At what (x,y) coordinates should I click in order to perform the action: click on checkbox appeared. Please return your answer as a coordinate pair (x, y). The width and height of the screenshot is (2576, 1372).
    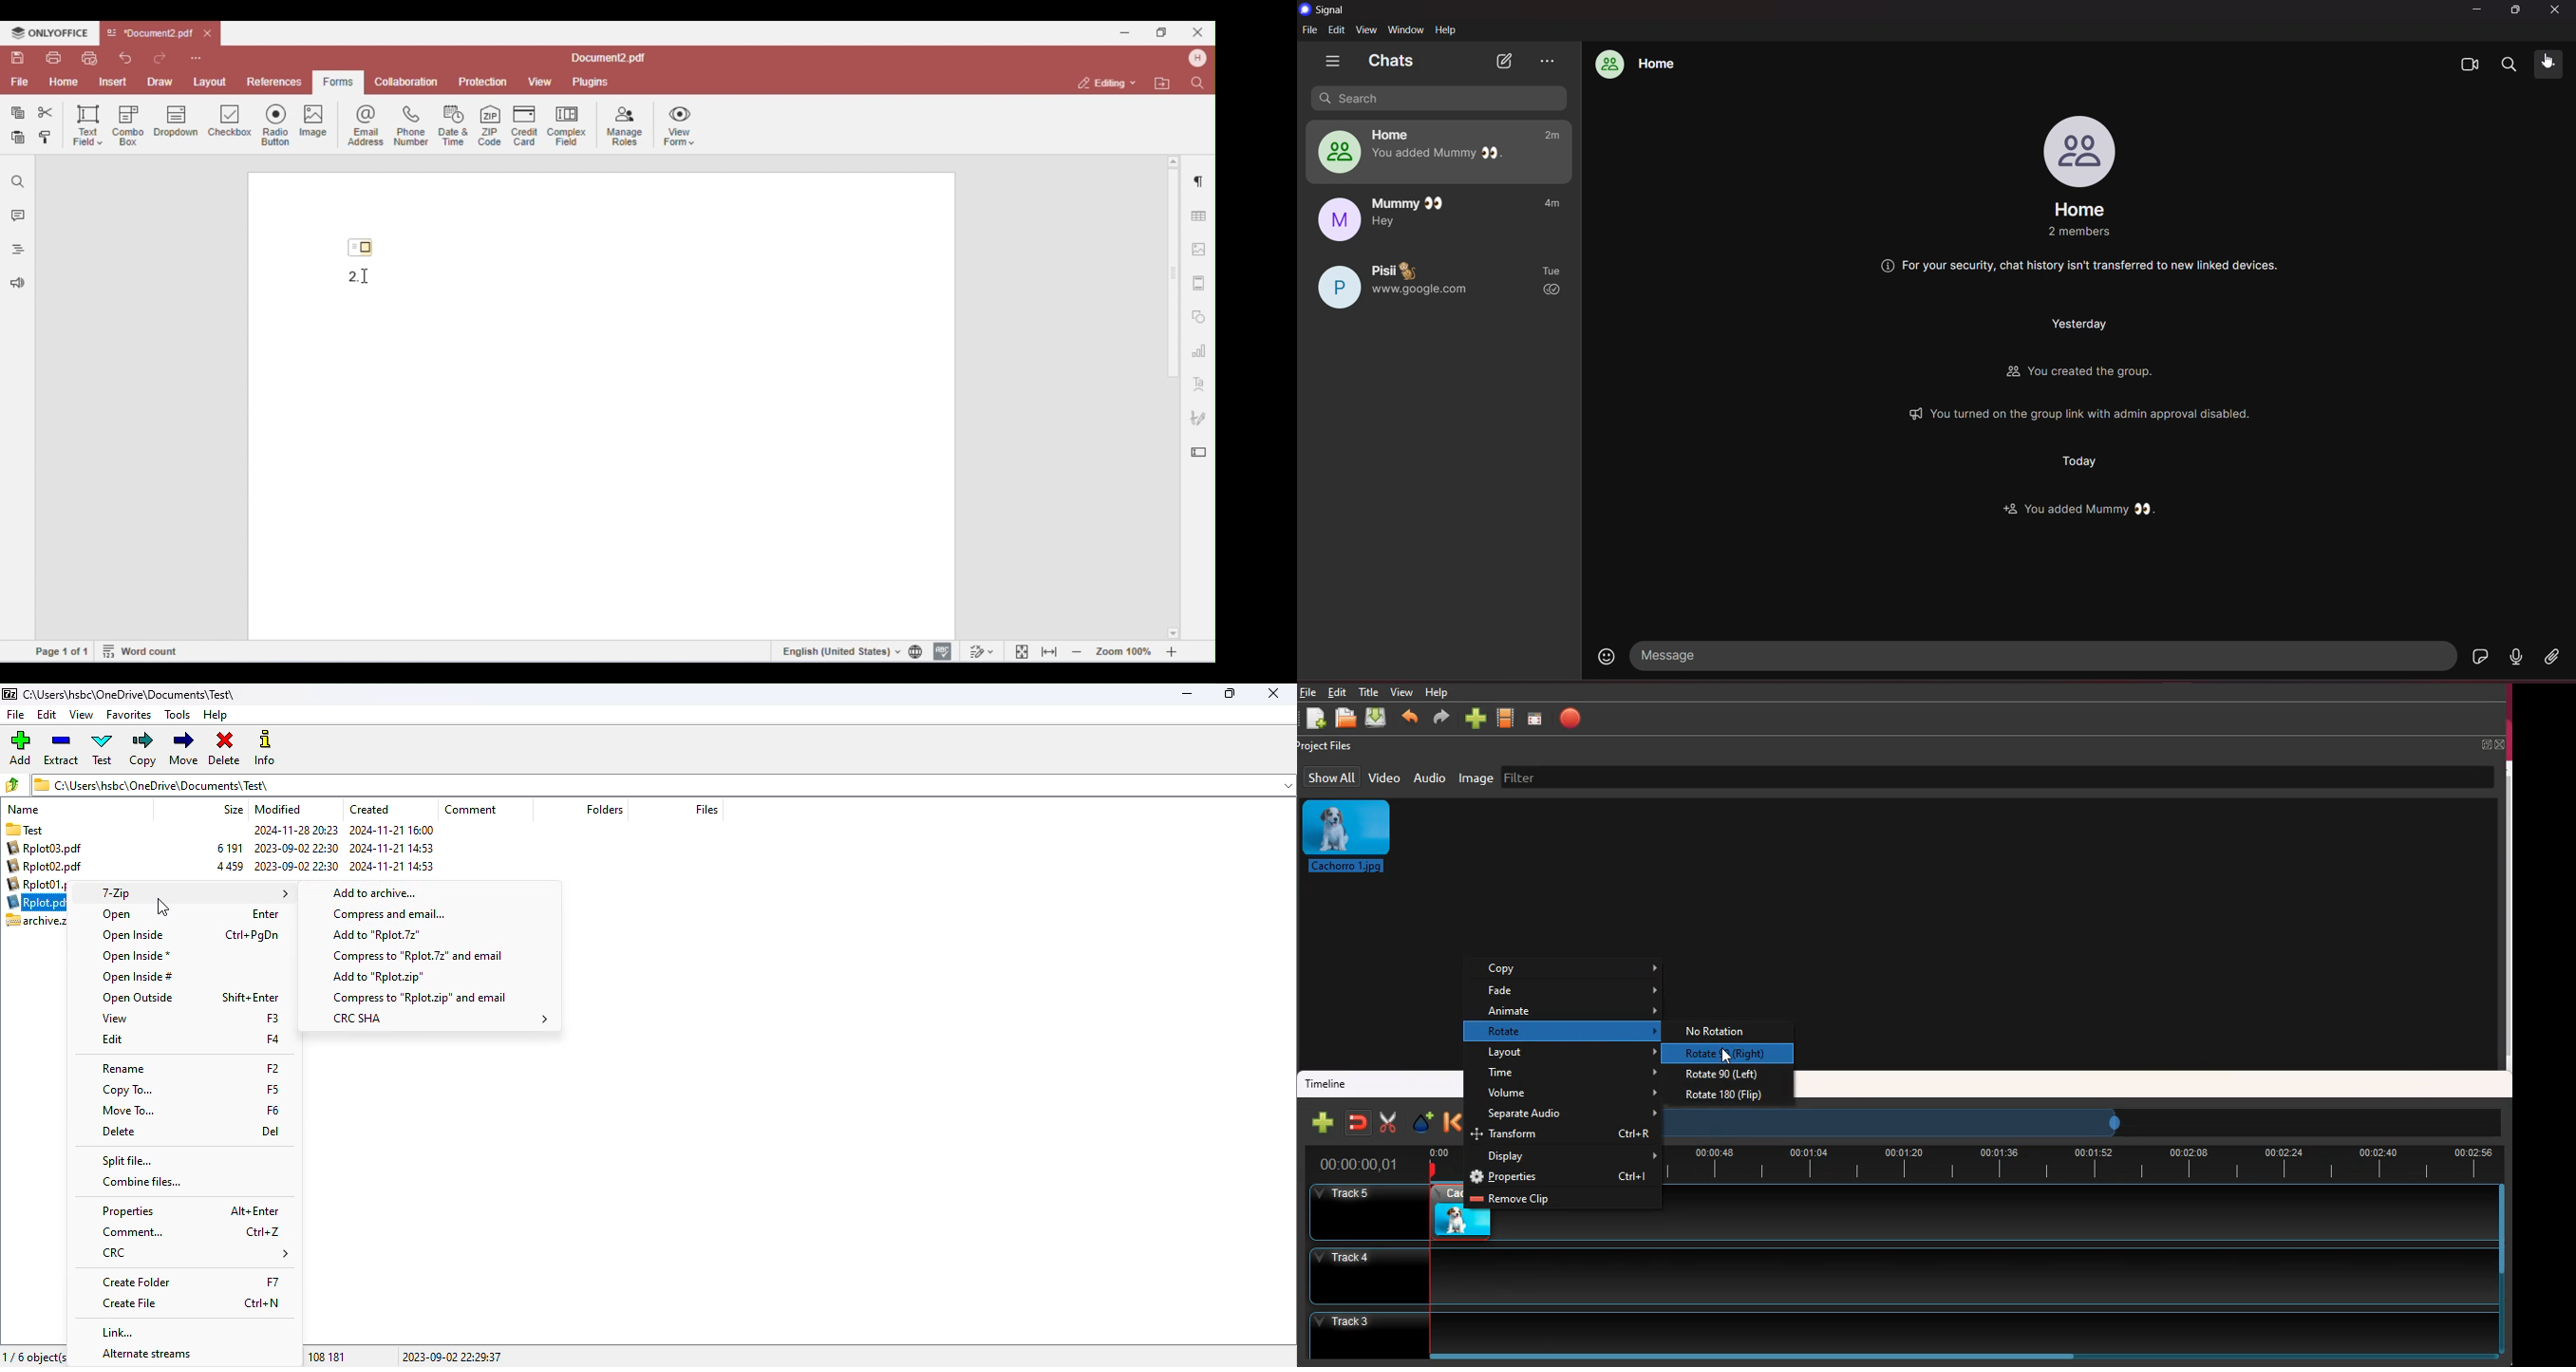
    Looking at the image, I should click on (365, 244).